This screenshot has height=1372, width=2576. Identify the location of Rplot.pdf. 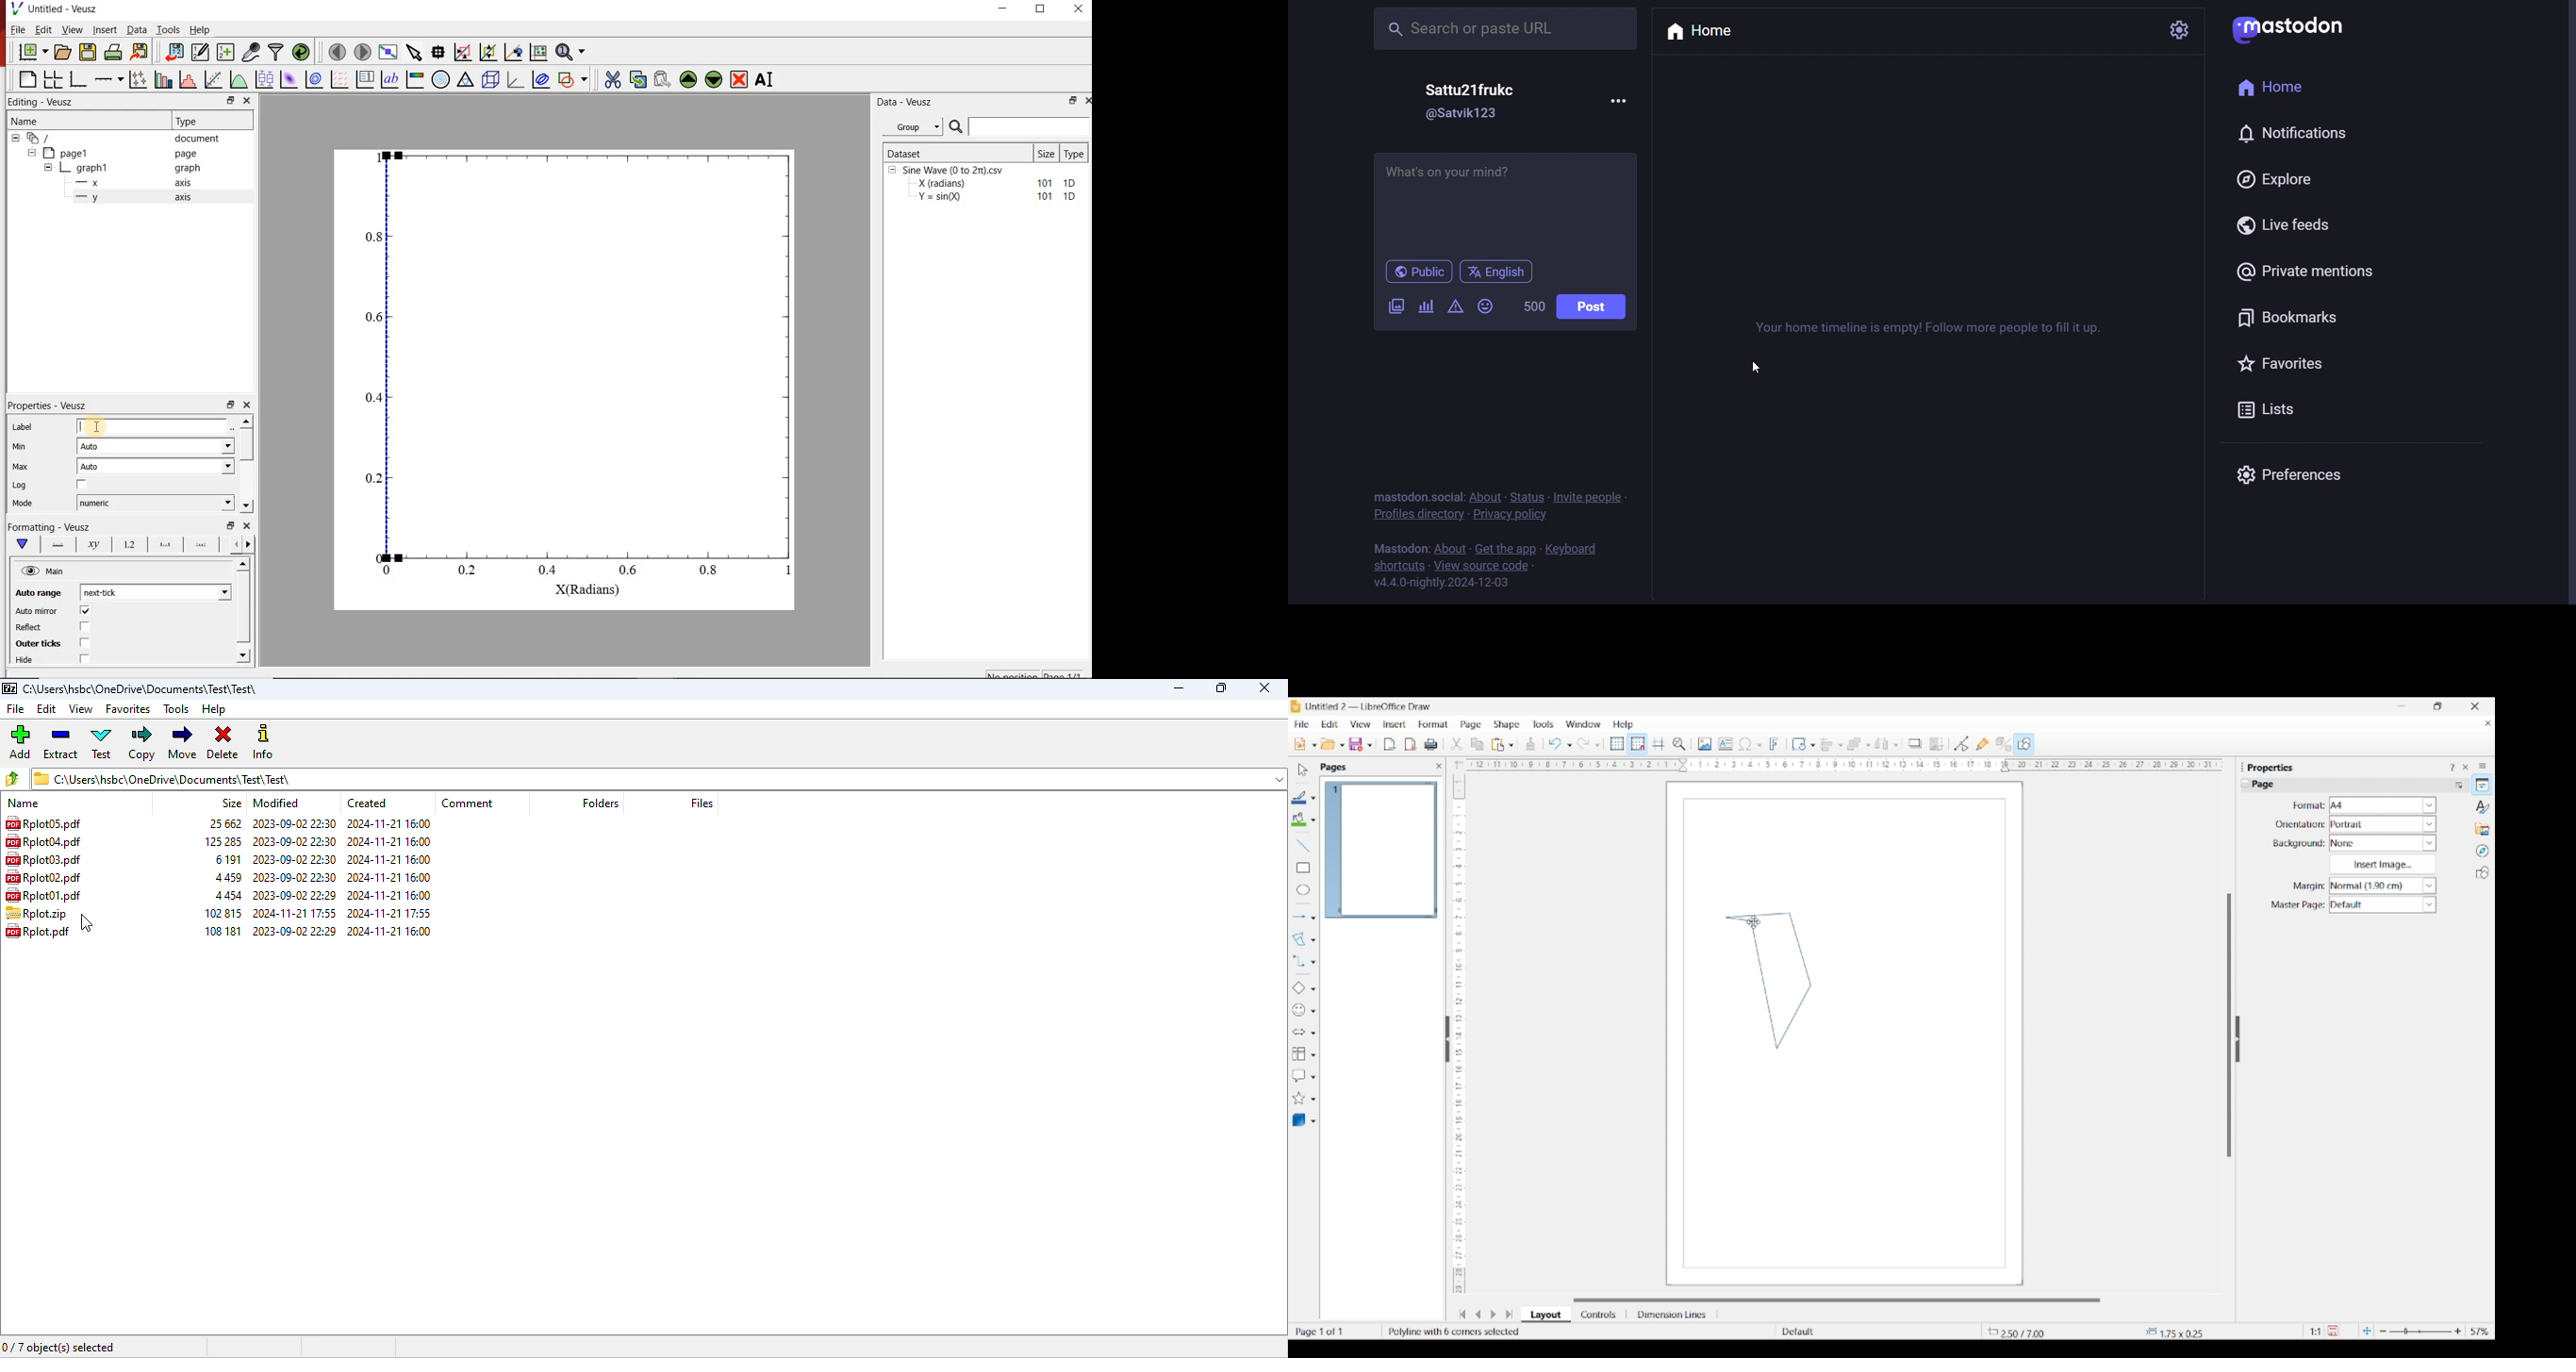
(41, 935).